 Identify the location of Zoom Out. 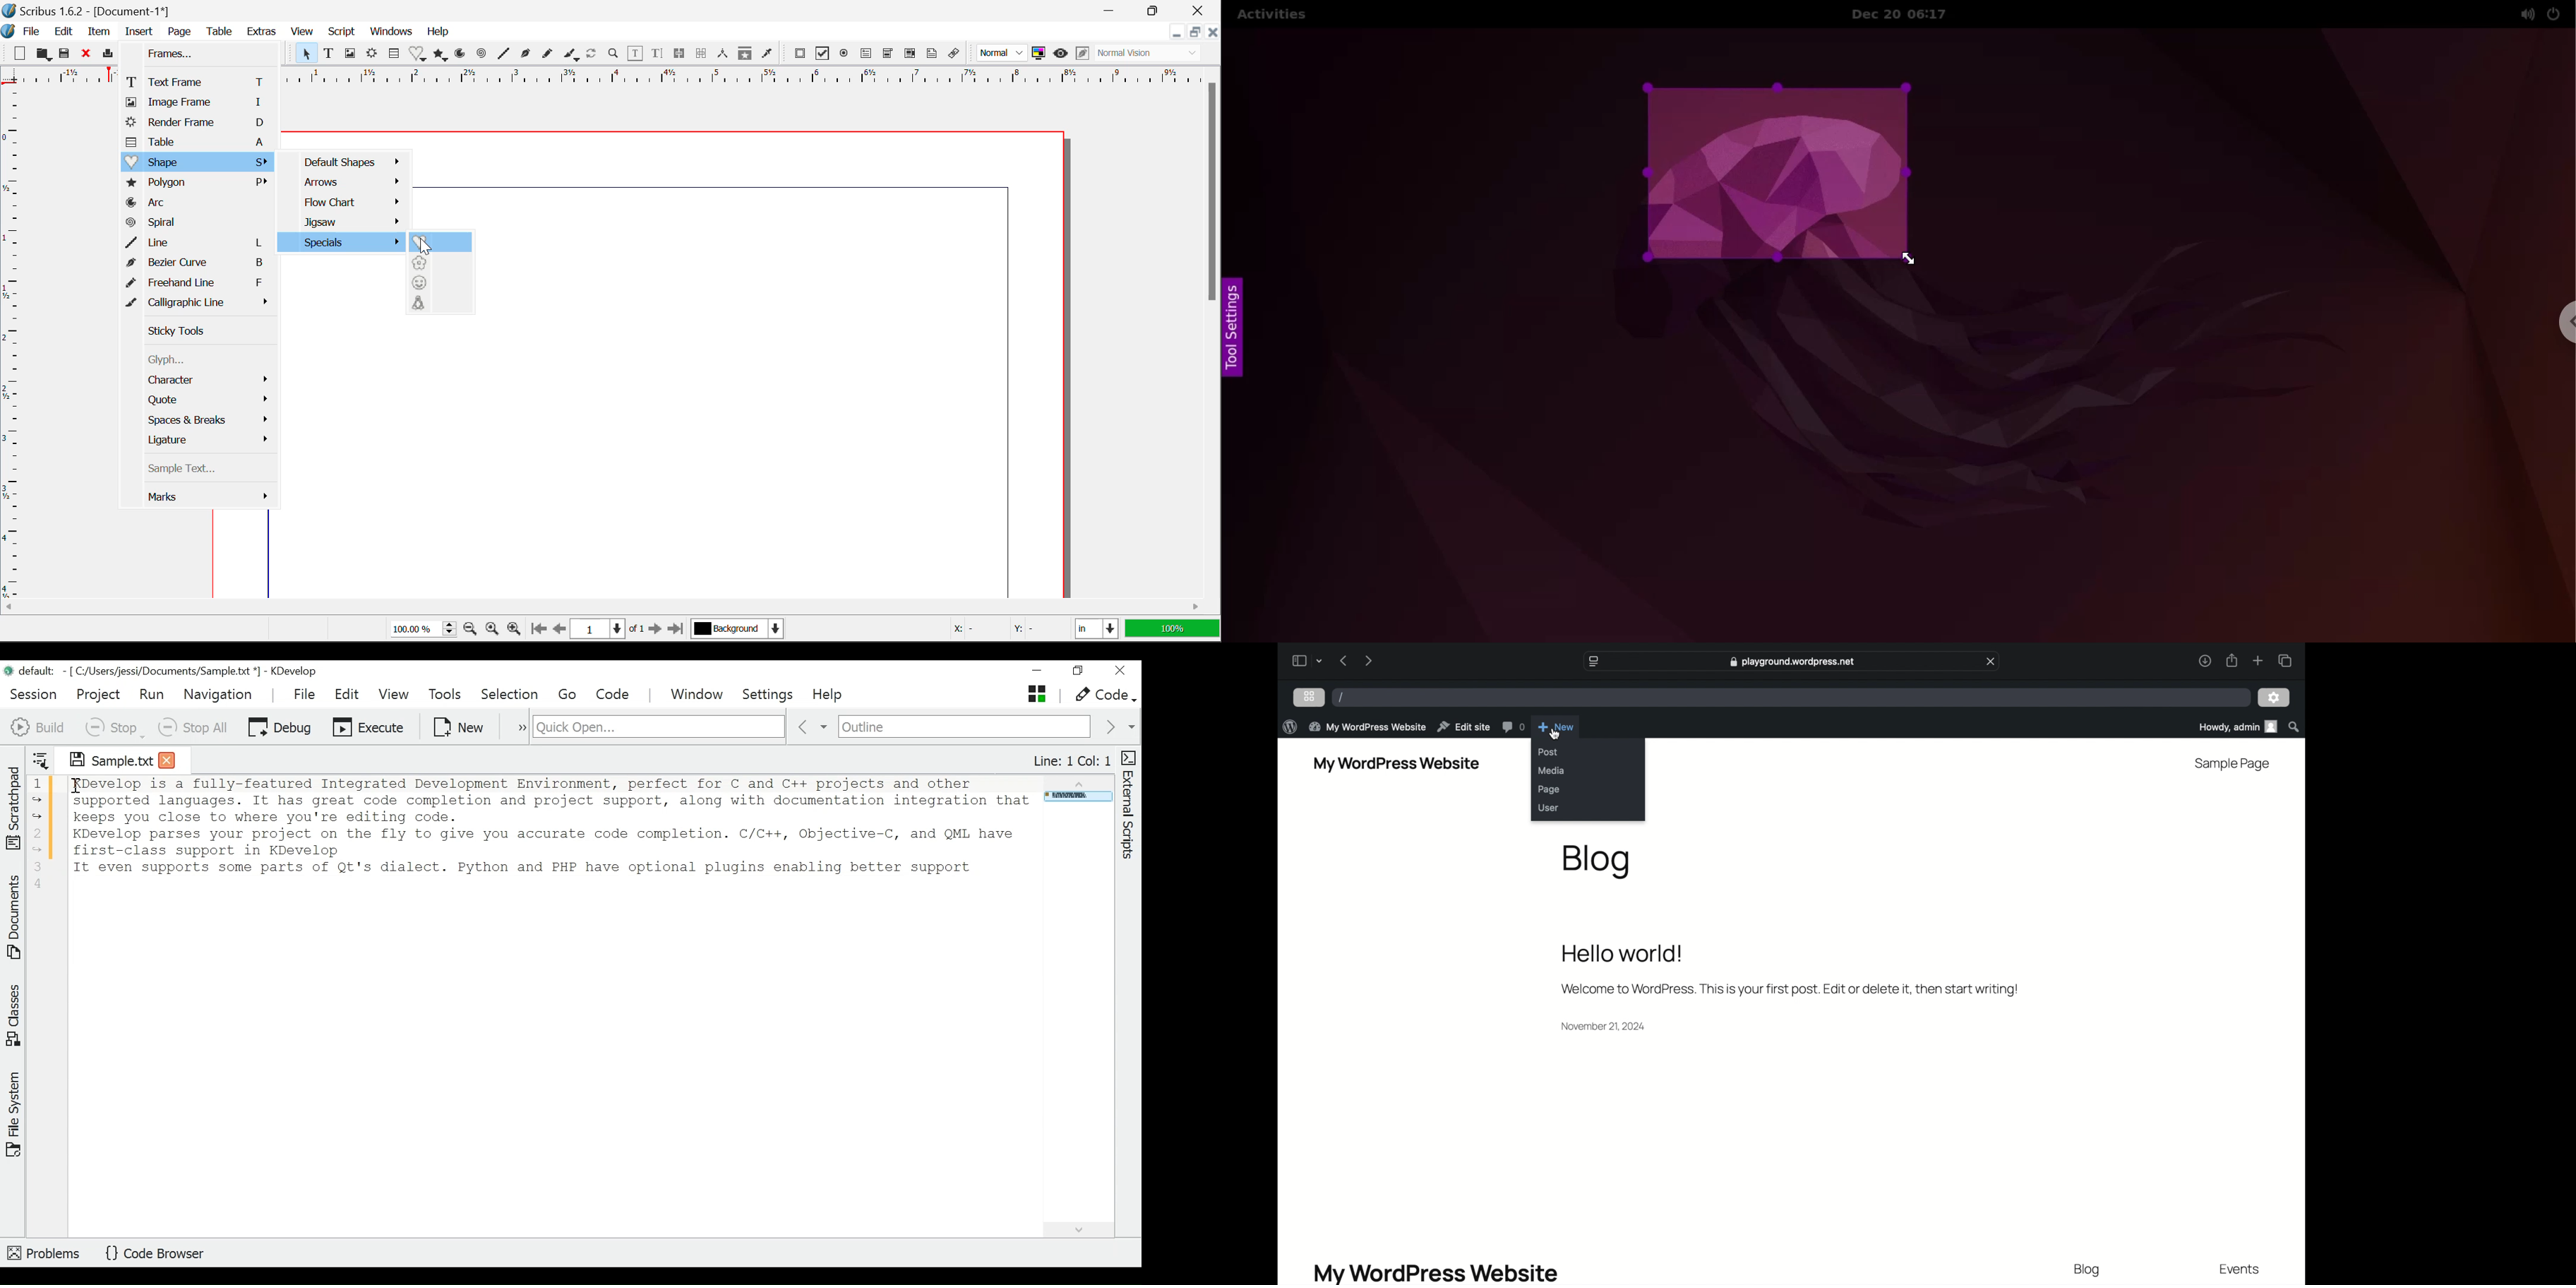
(471, 630).